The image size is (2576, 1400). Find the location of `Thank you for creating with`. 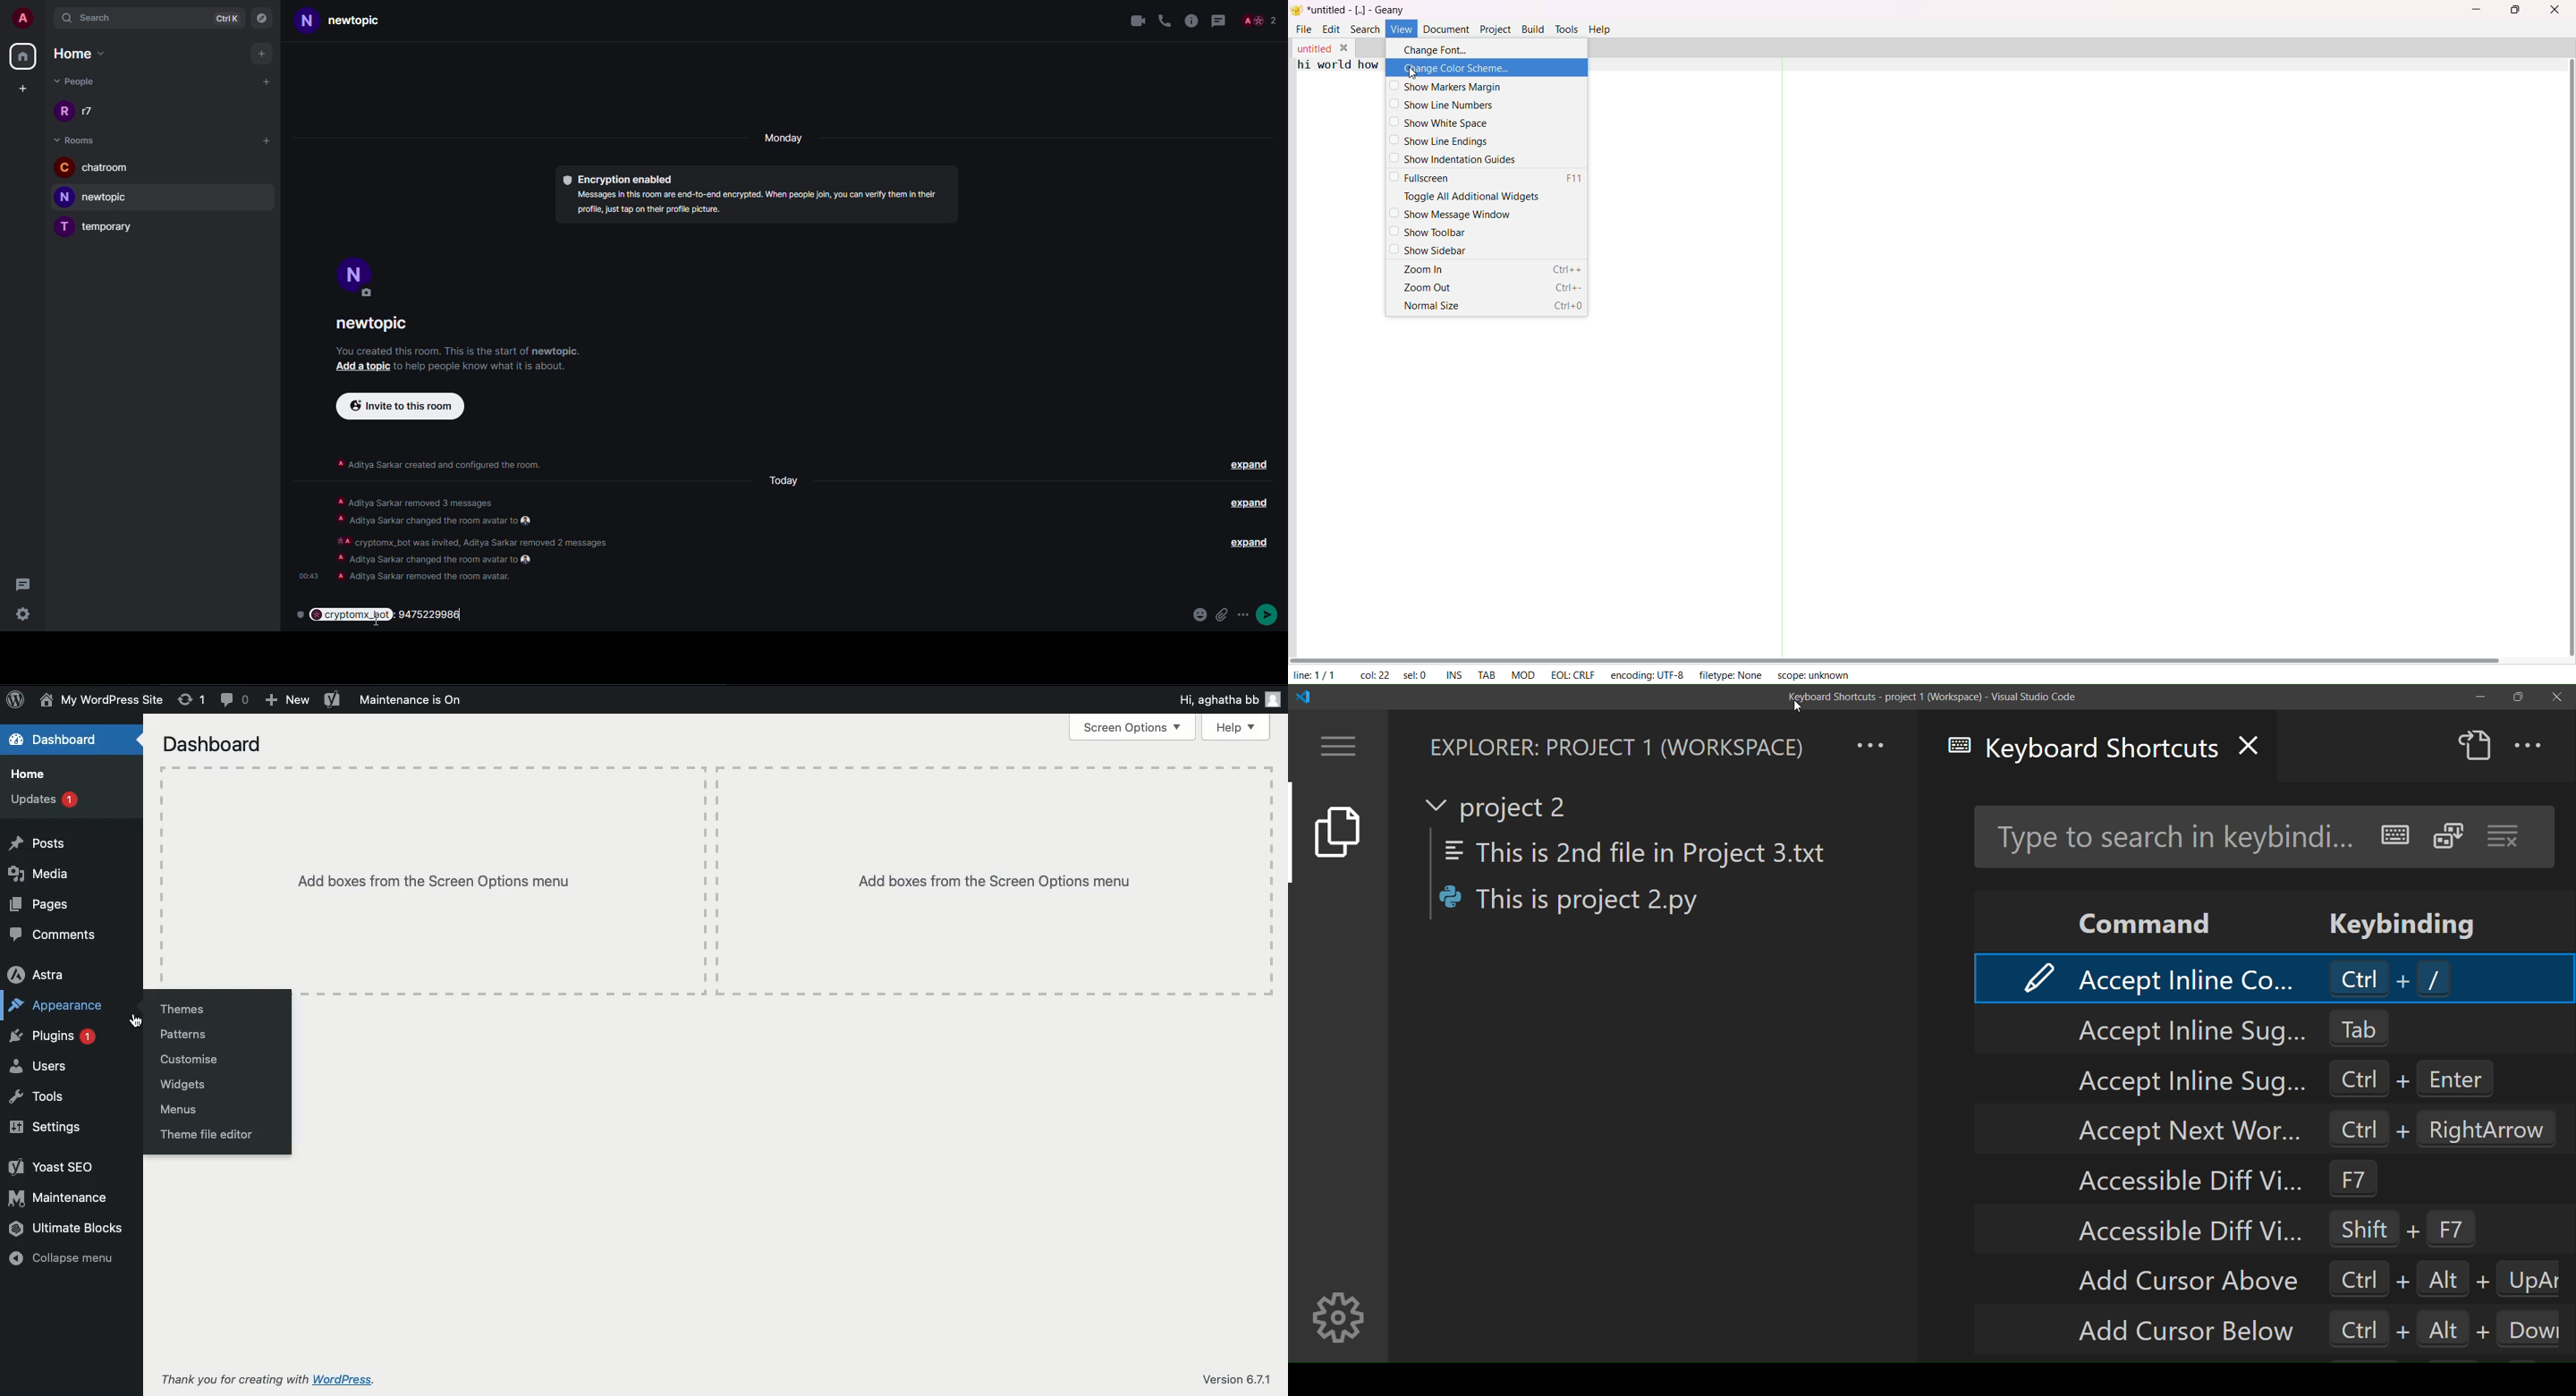

Thank you for creating with is located at coordinates (234, 1379).